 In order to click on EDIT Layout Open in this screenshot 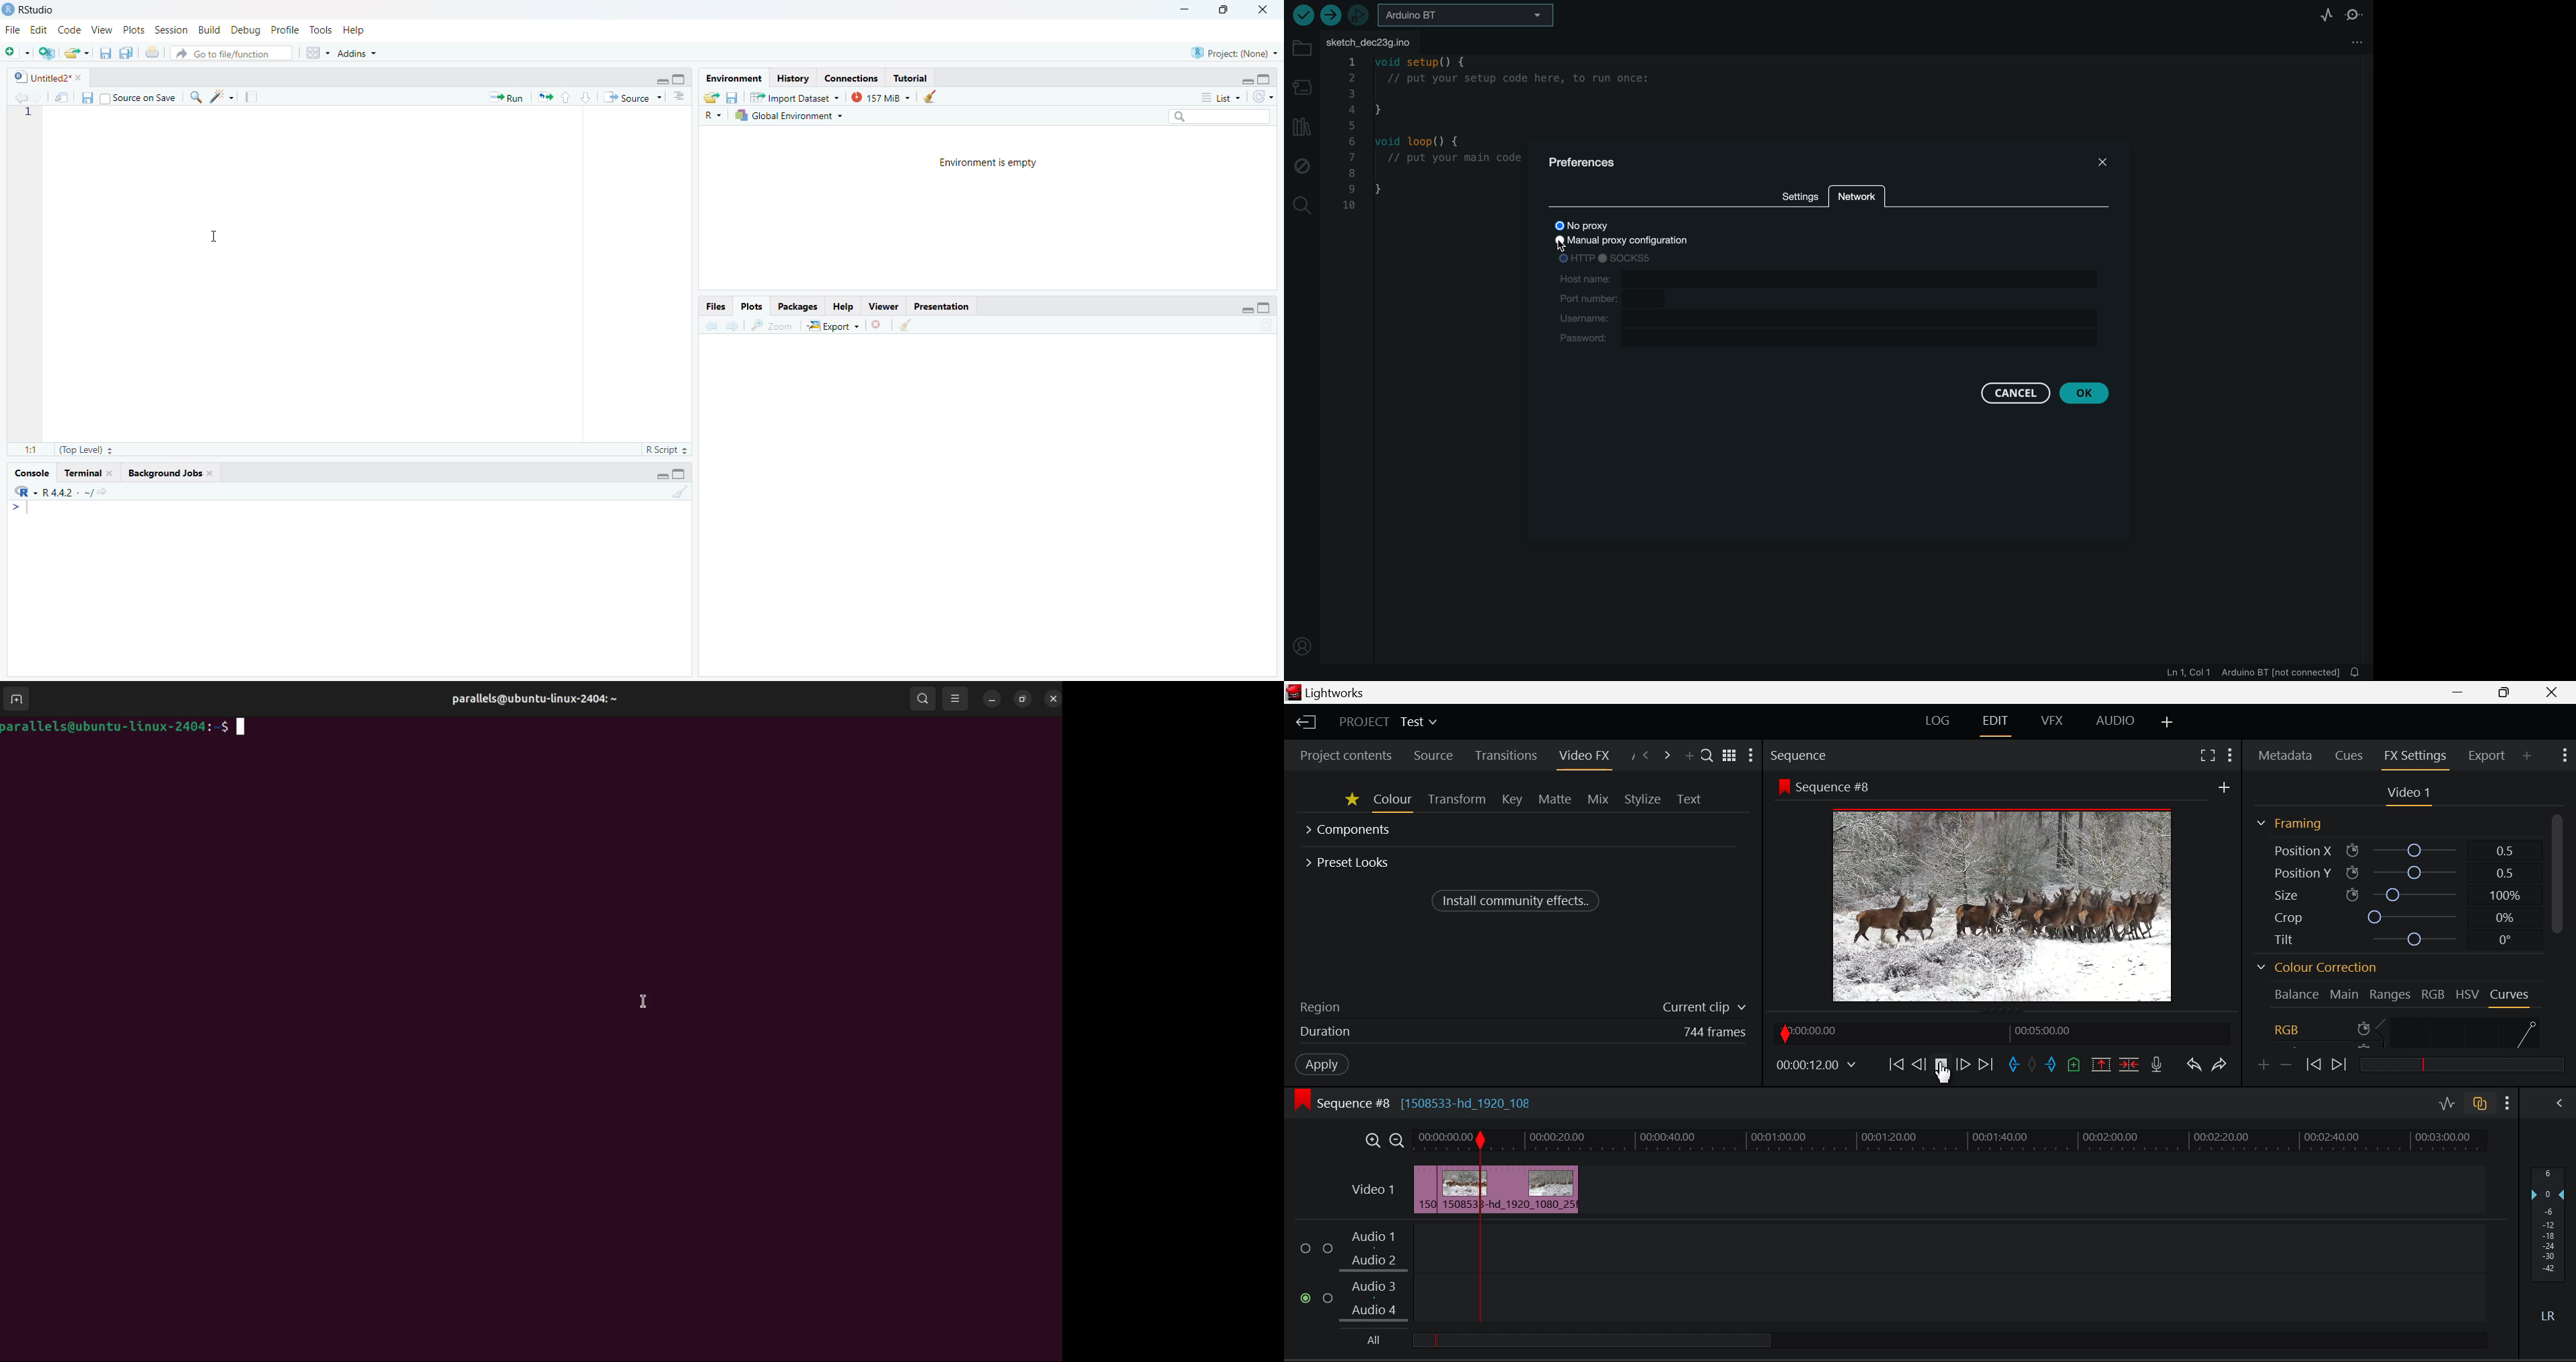, I will do `click(1997, 722)`.